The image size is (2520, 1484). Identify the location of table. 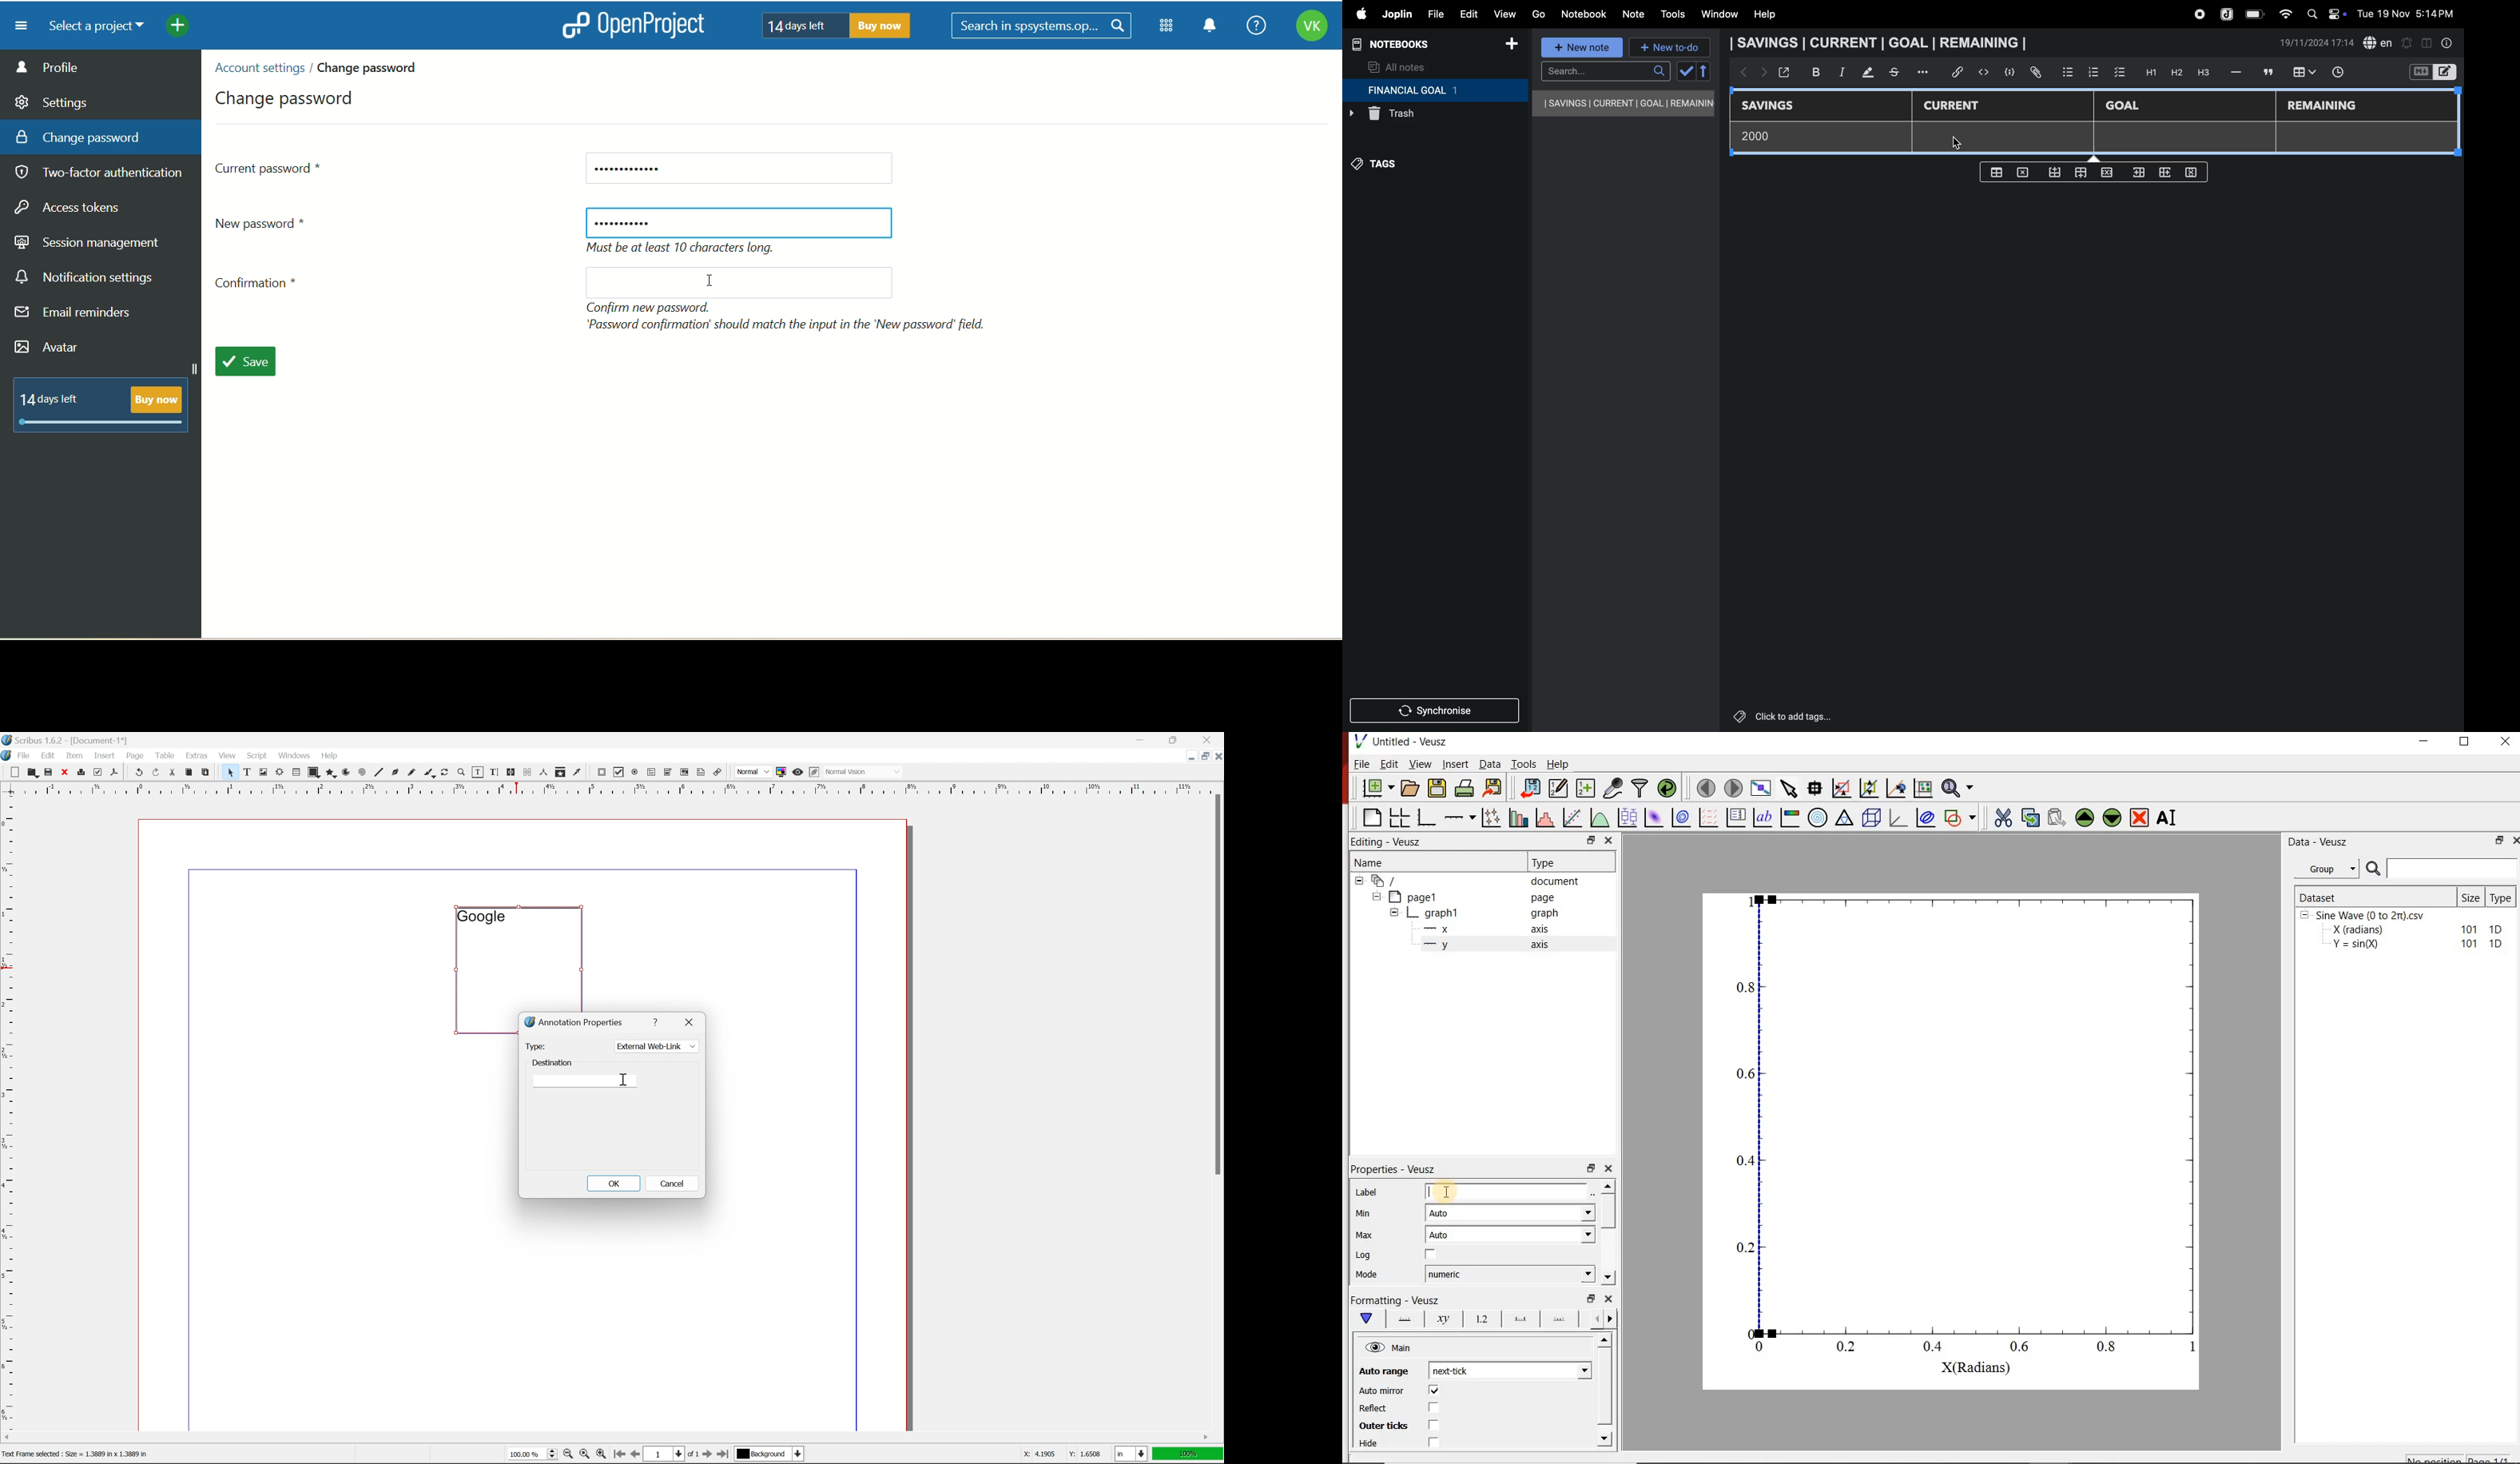
(165, 755).